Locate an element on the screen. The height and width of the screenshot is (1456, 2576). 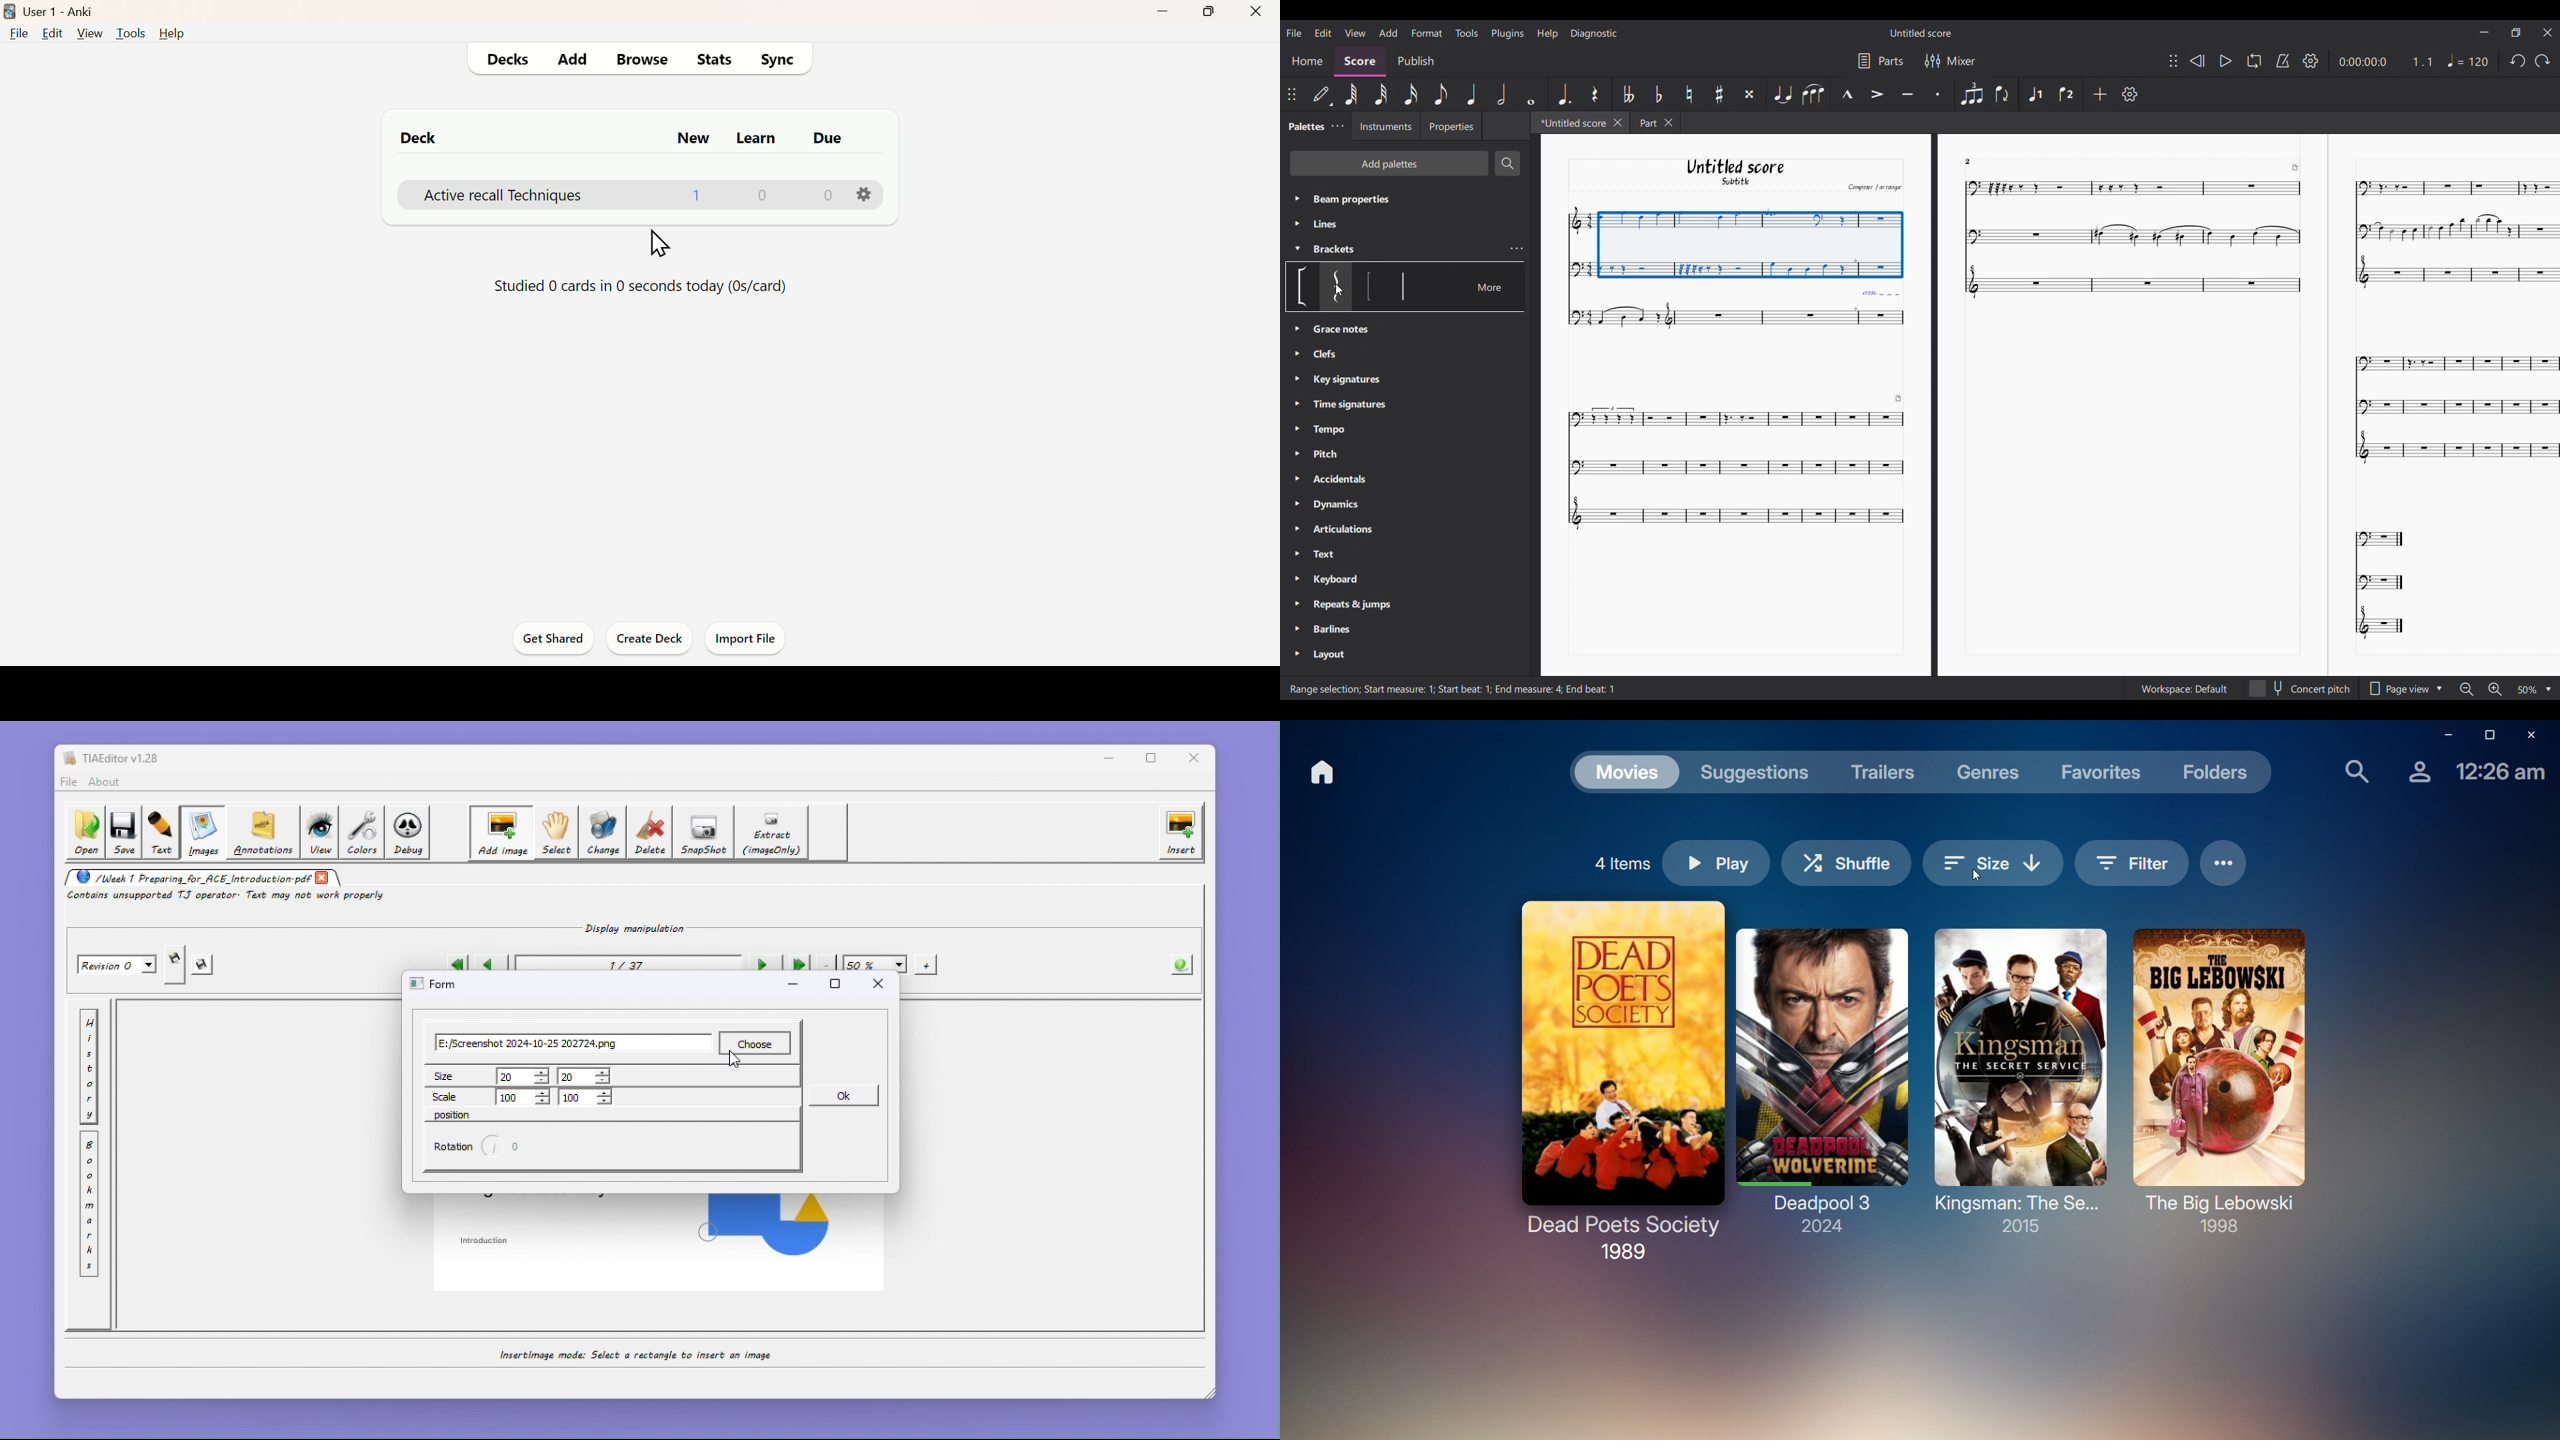
 is located at coordinates (1296, 453).